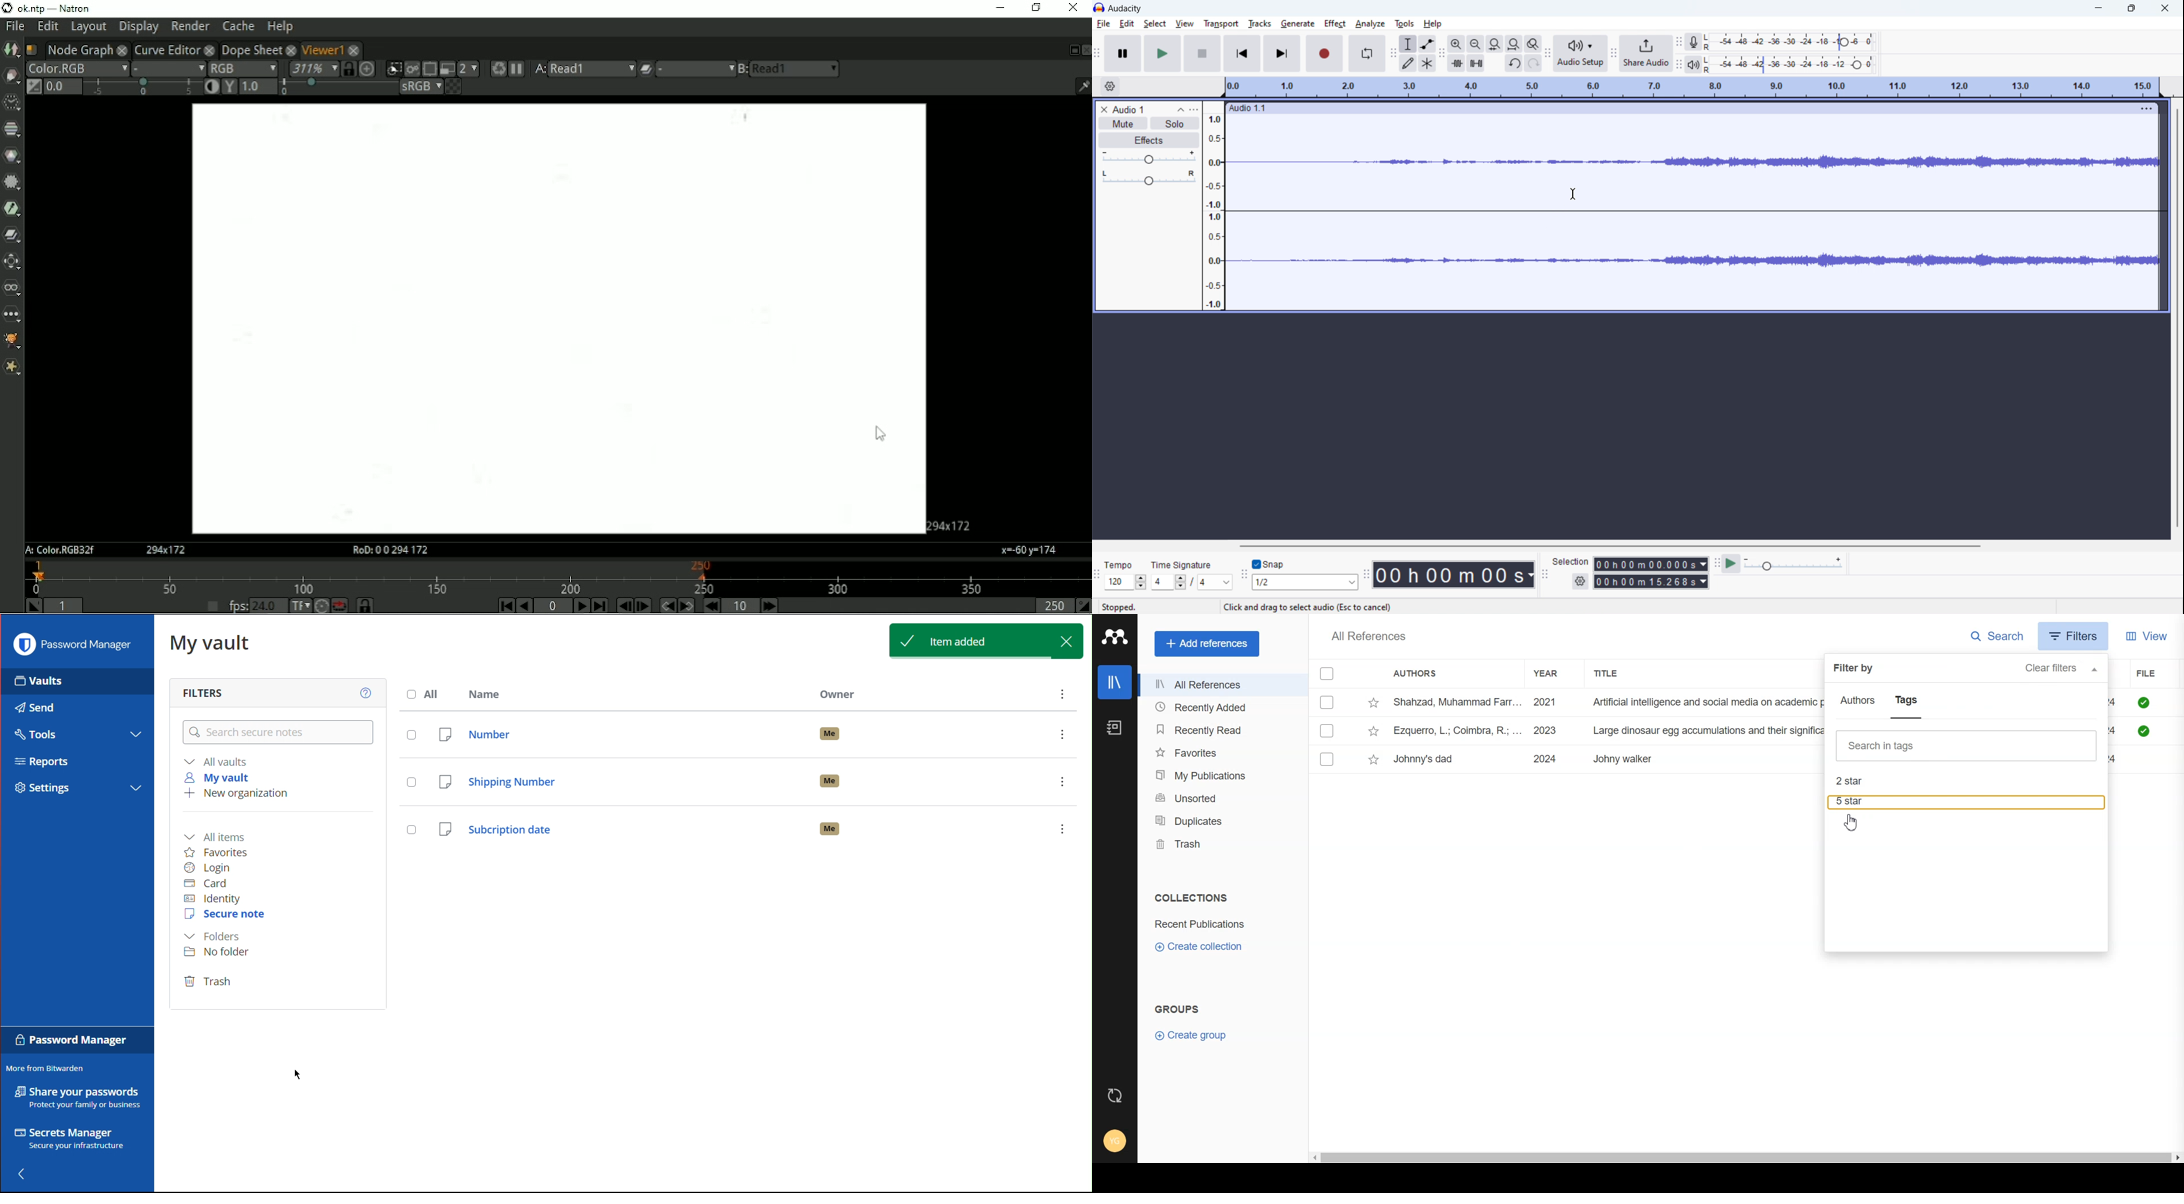 Image resolution: width=2184 pixels, height=1204 pixels. Describe the element at coordinates (302, 1078) in the screenshot. I see `cursor` at that location.